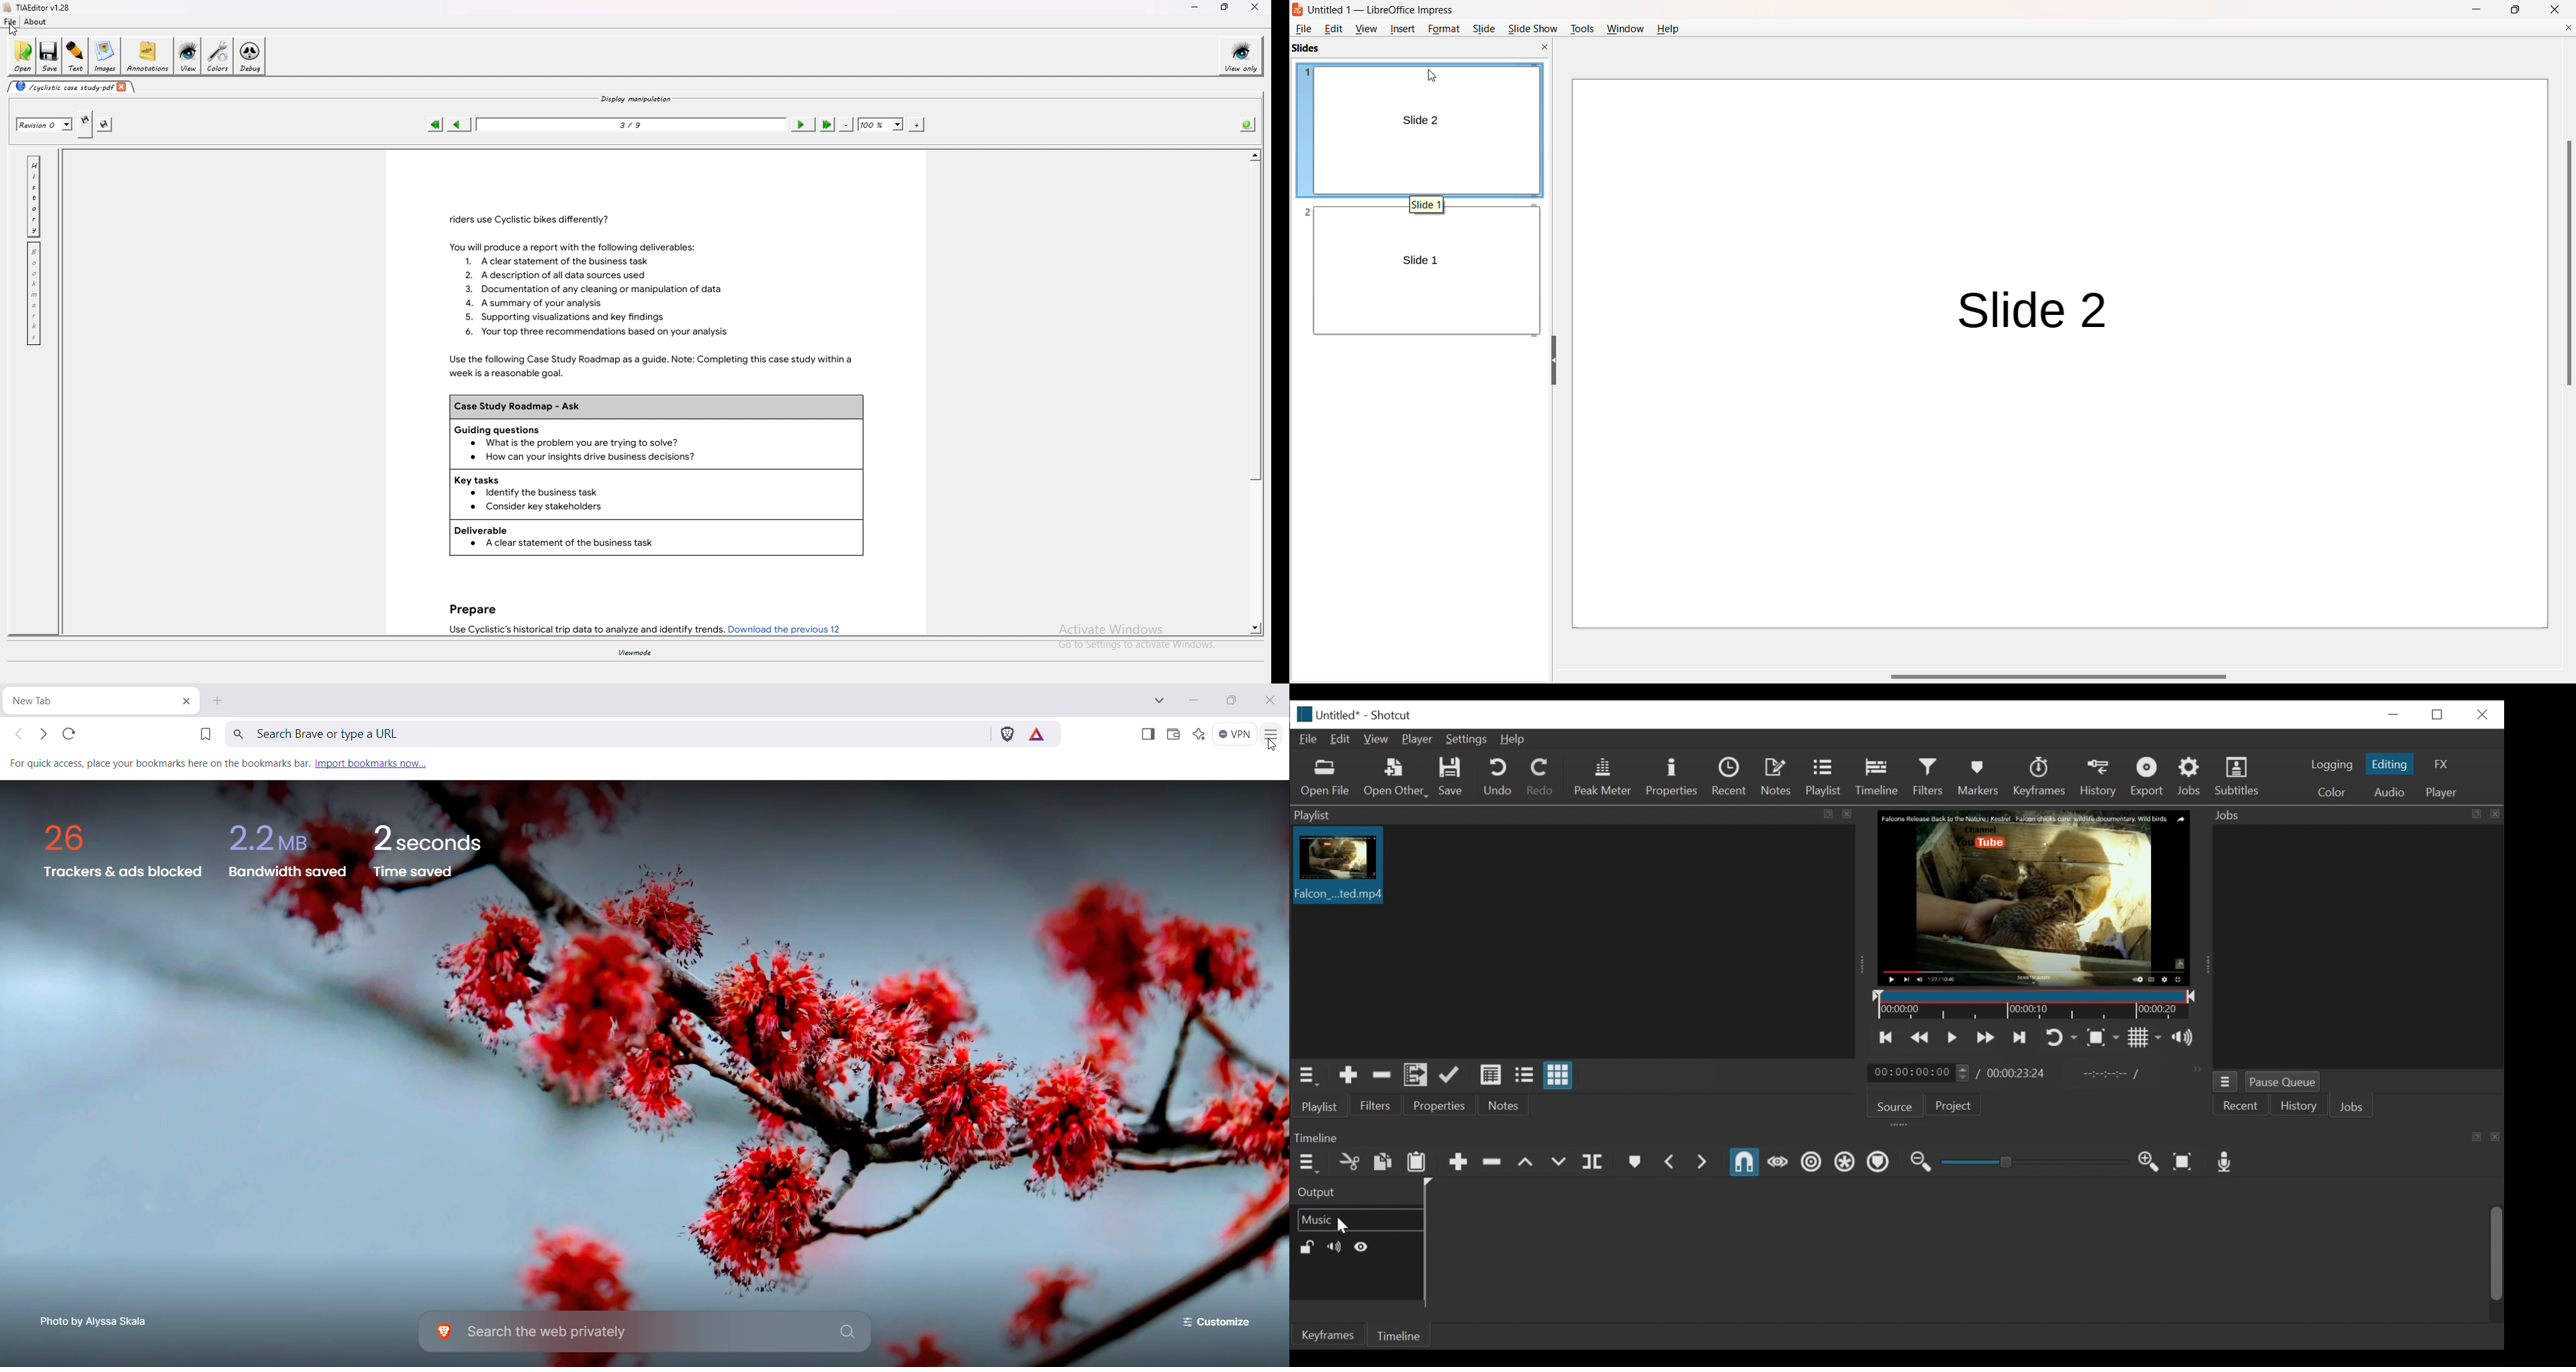  What do you see at coordinates (1301, 9) in the screenshot?
I see `logo` at bounding box center [1301, 9].